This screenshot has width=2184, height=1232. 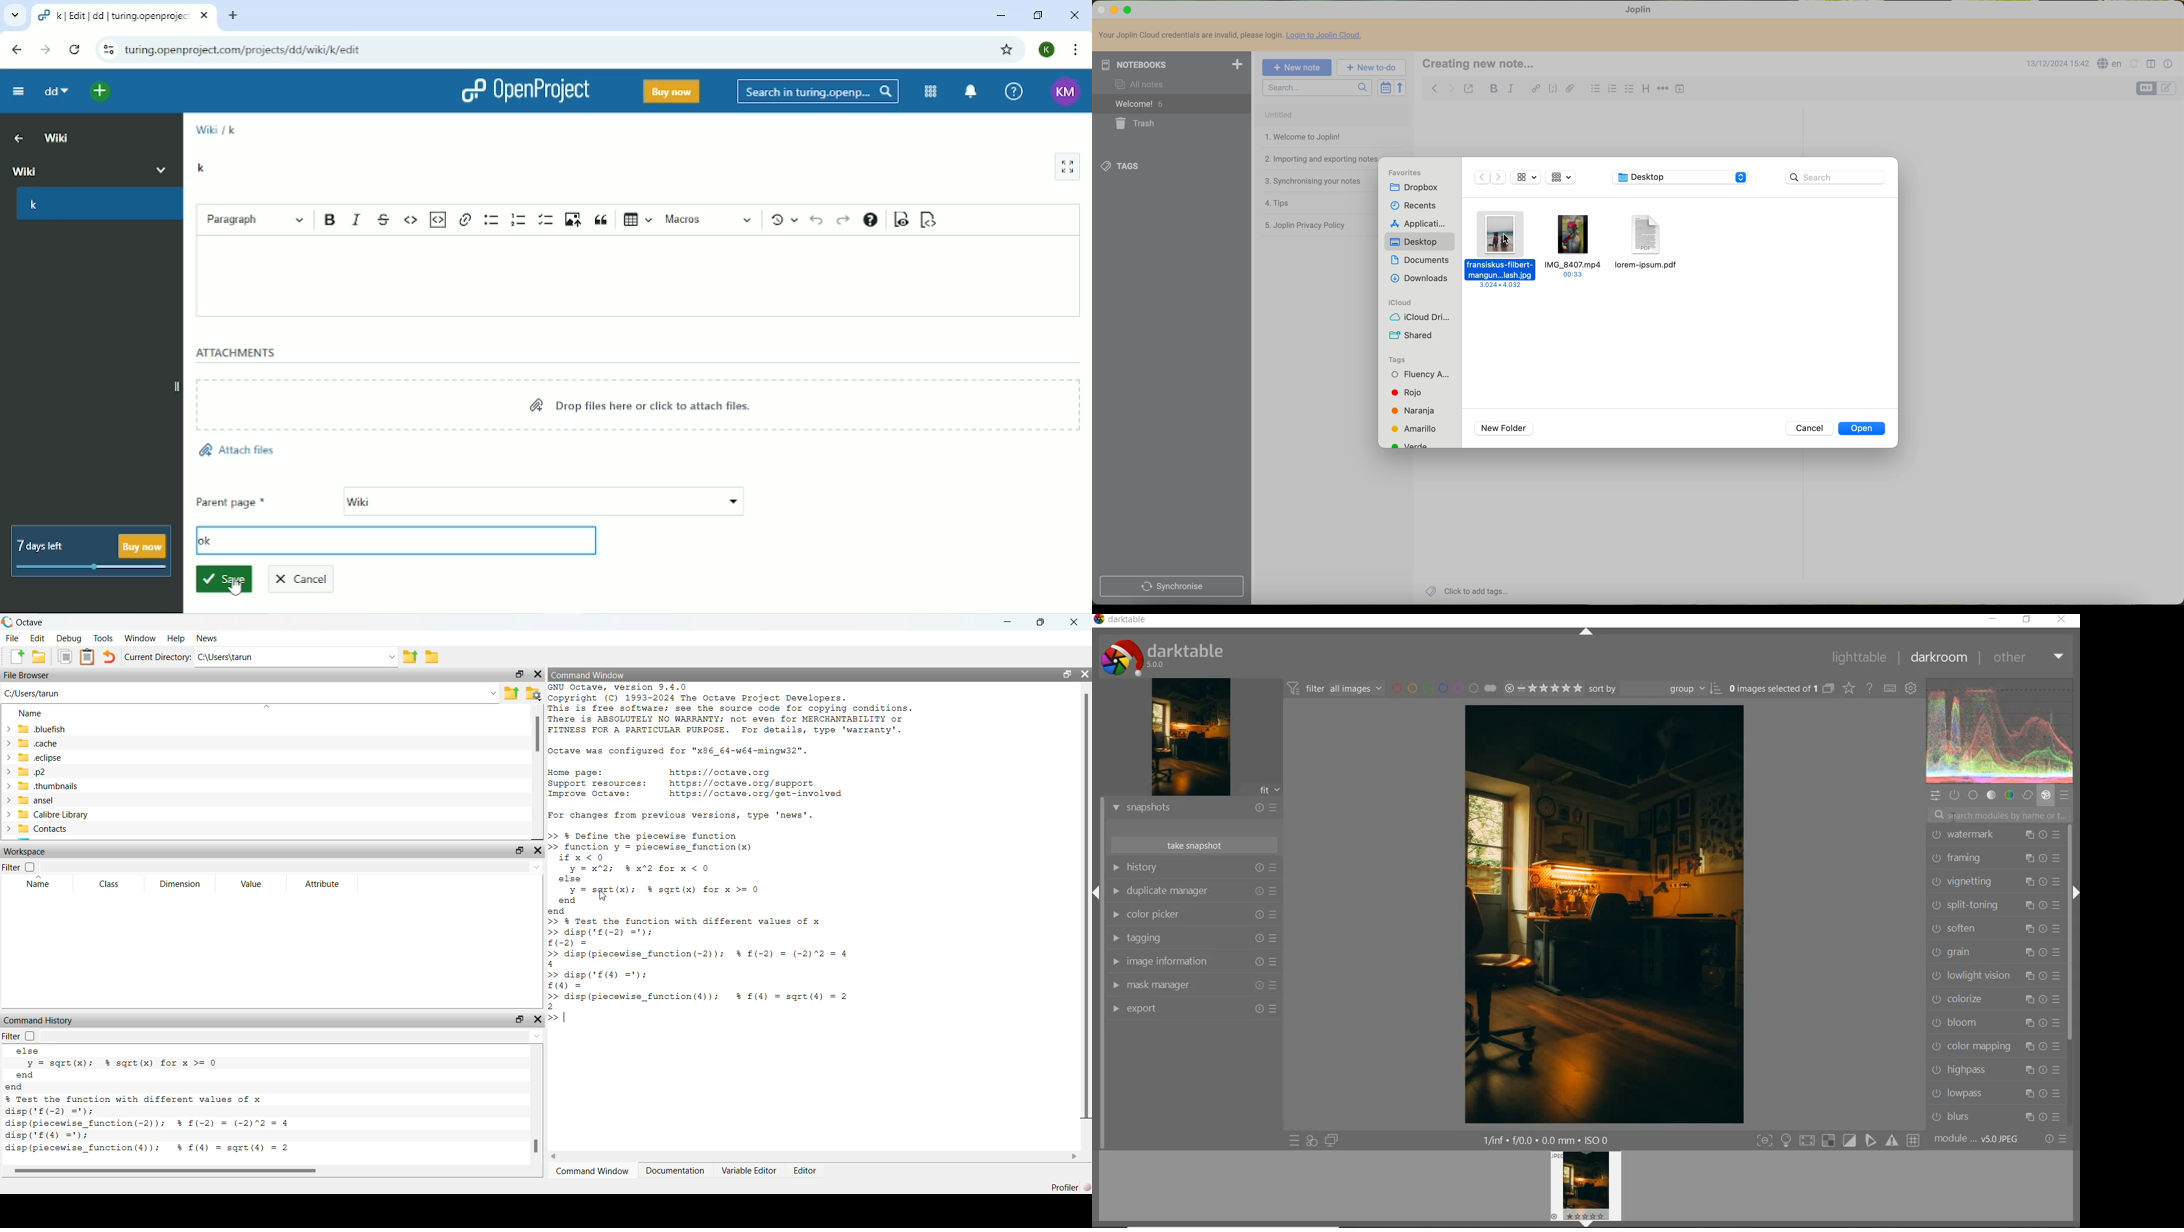 I want to click on bloom, so click(x=1993, y=1022).